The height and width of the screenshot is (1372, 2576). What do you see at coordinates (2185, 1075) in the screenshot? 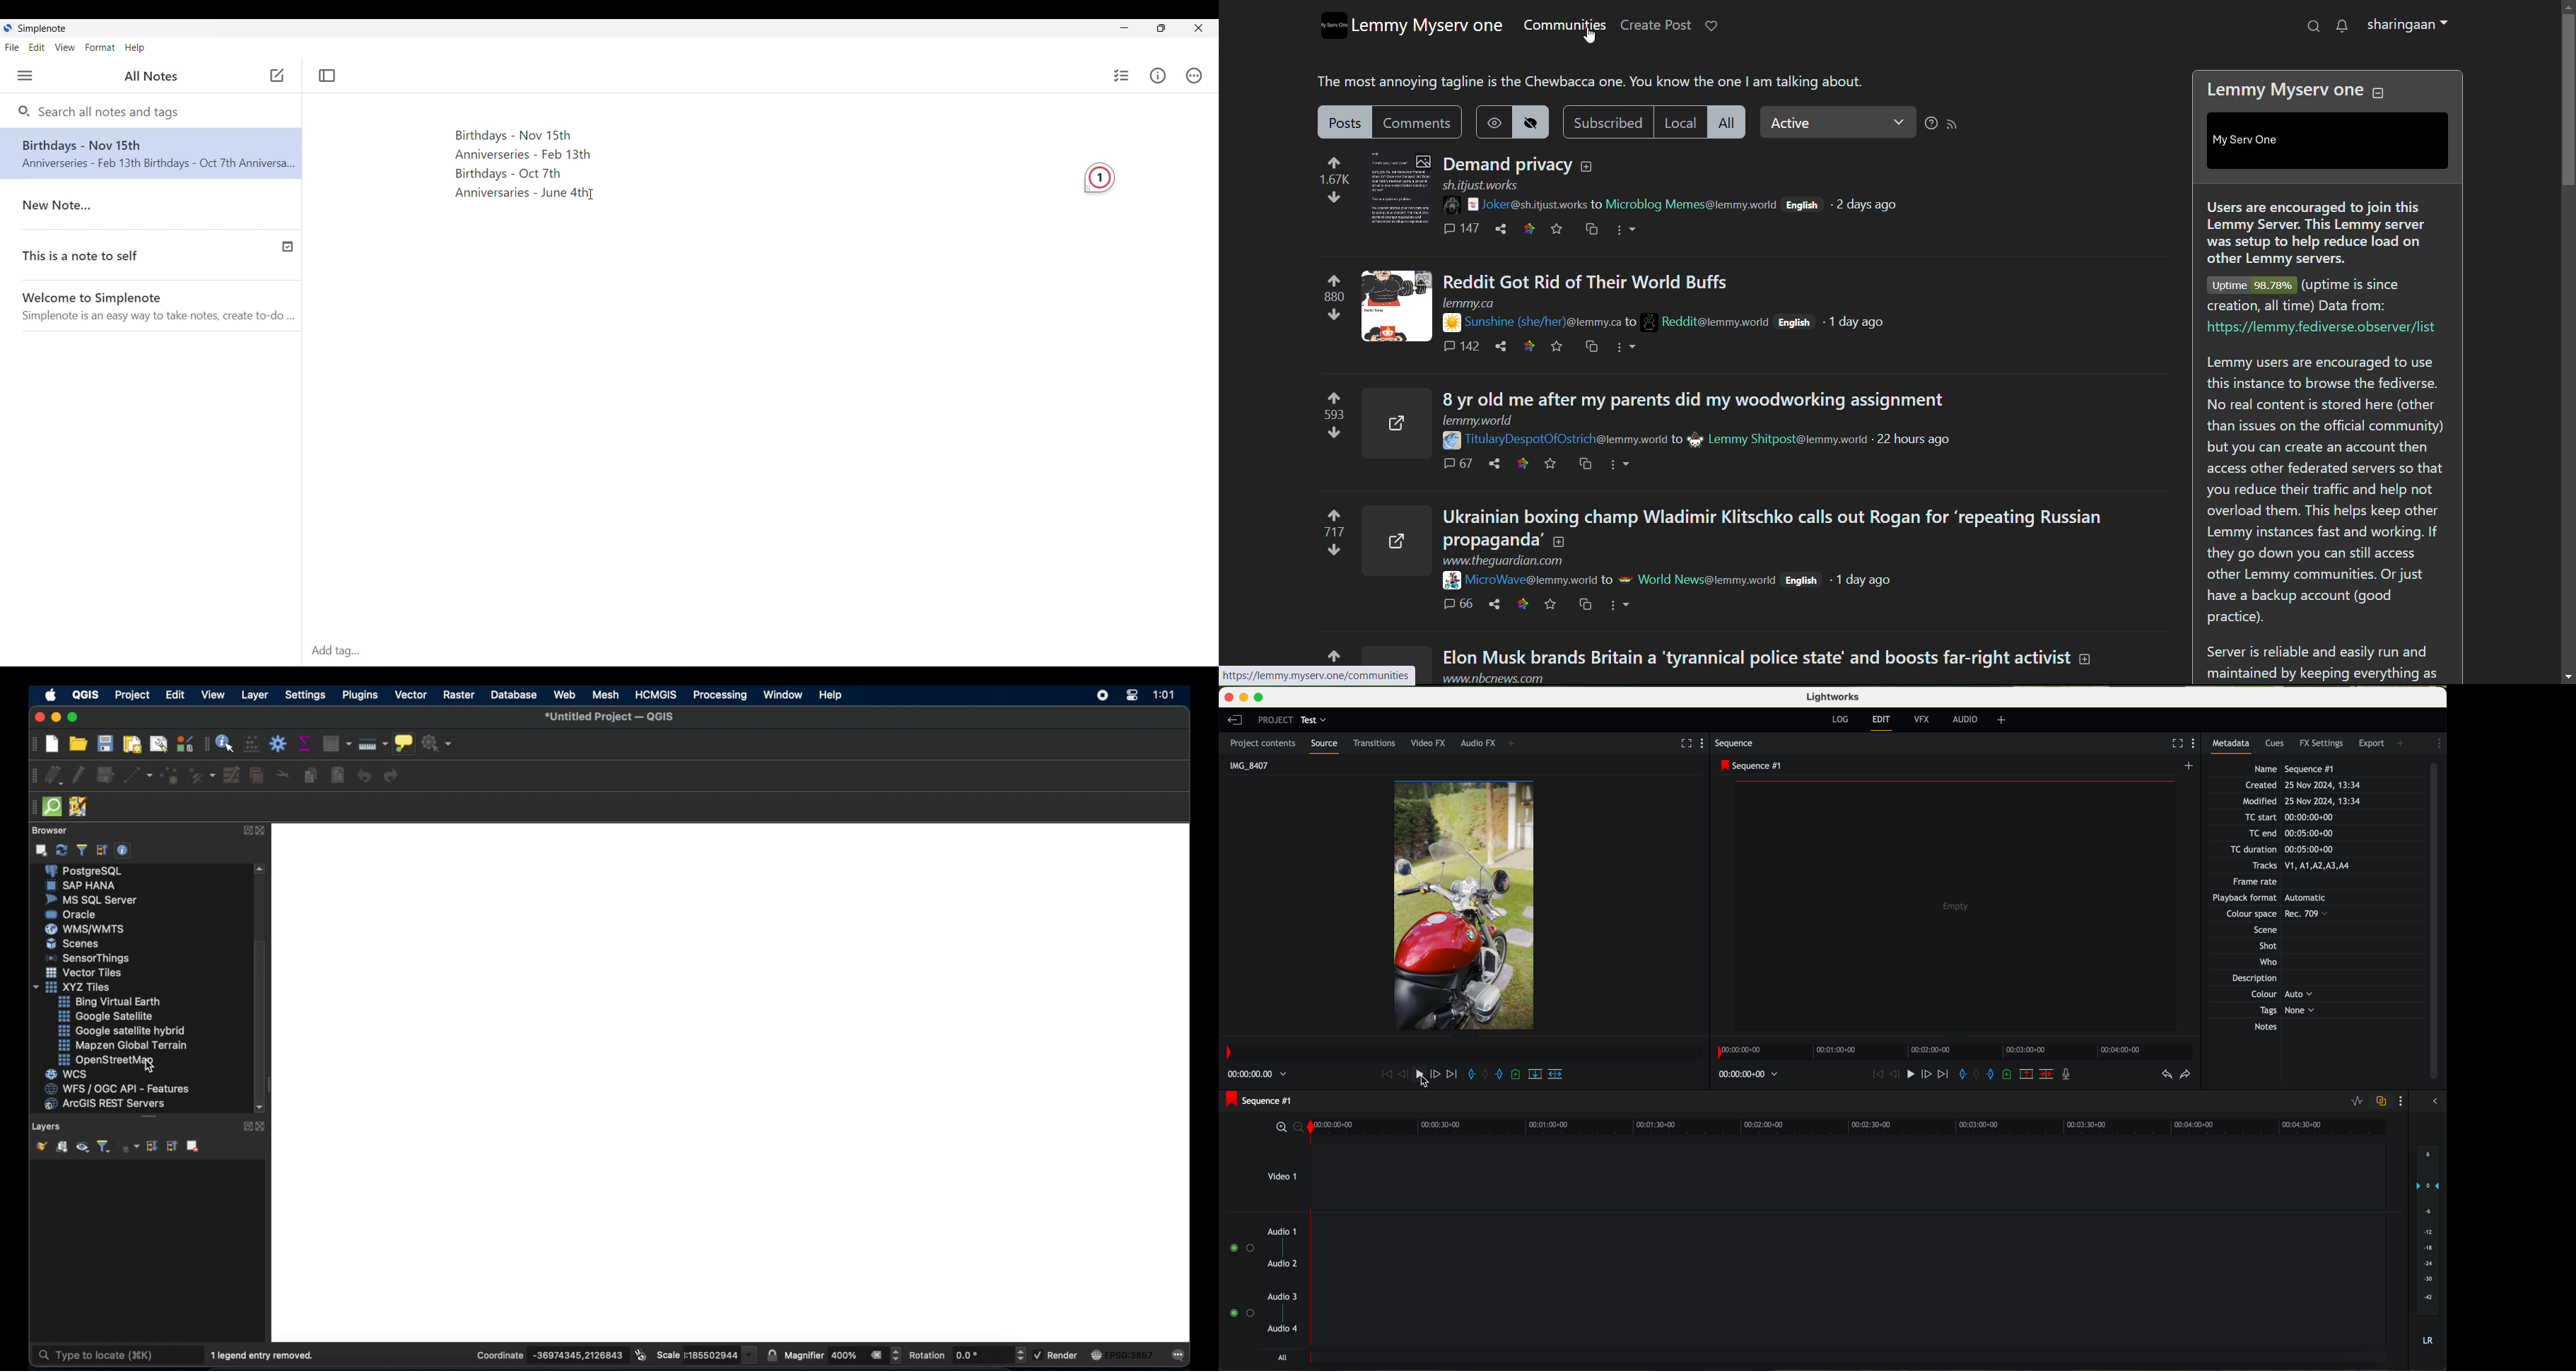
I see `redo` at bounding box center [2185, 1075].